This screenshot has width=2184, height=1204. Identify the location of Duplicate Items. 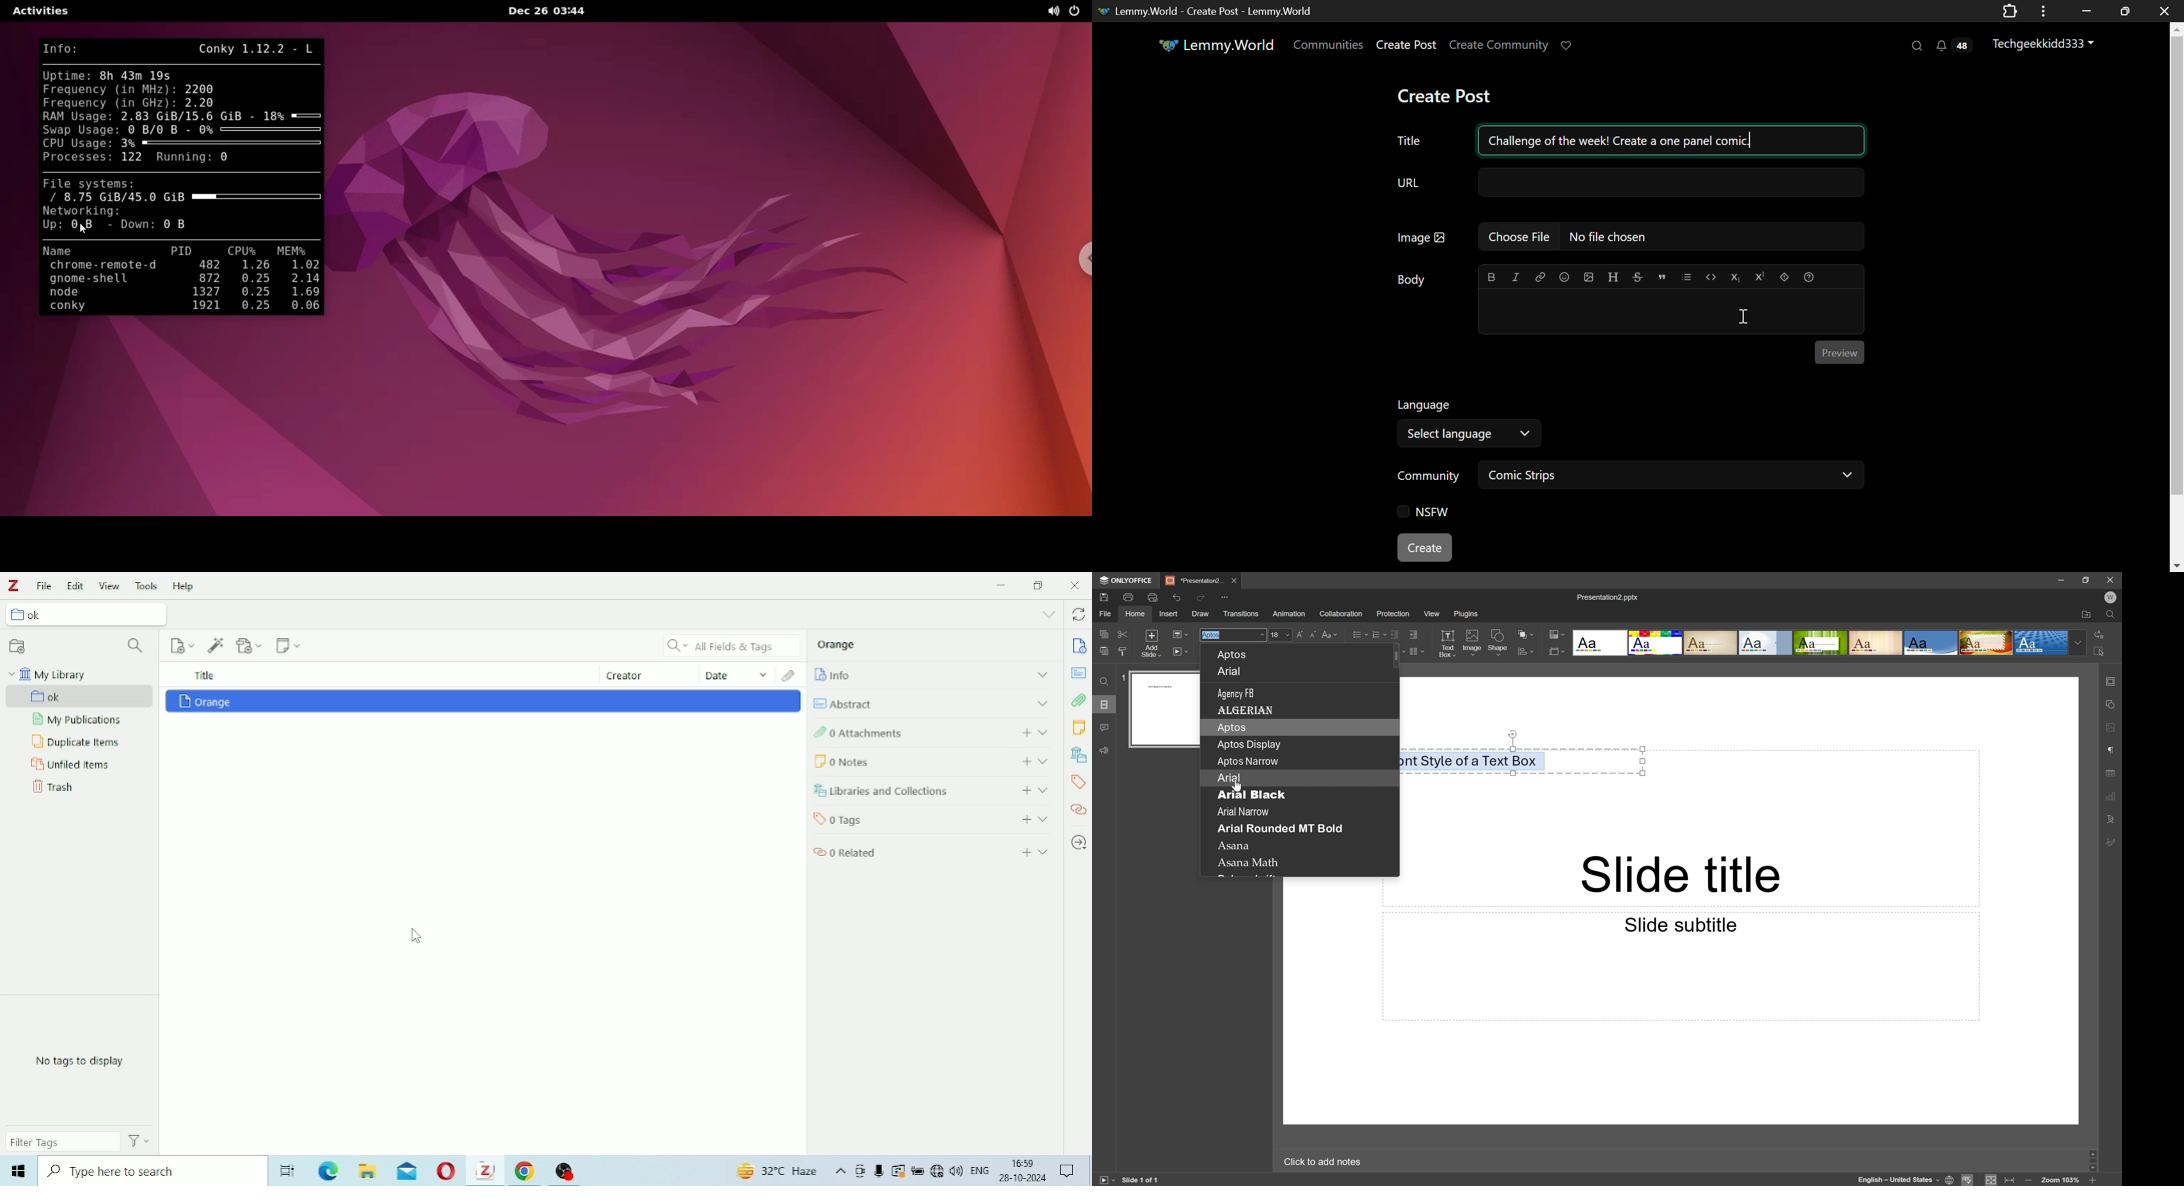
(78, 742).